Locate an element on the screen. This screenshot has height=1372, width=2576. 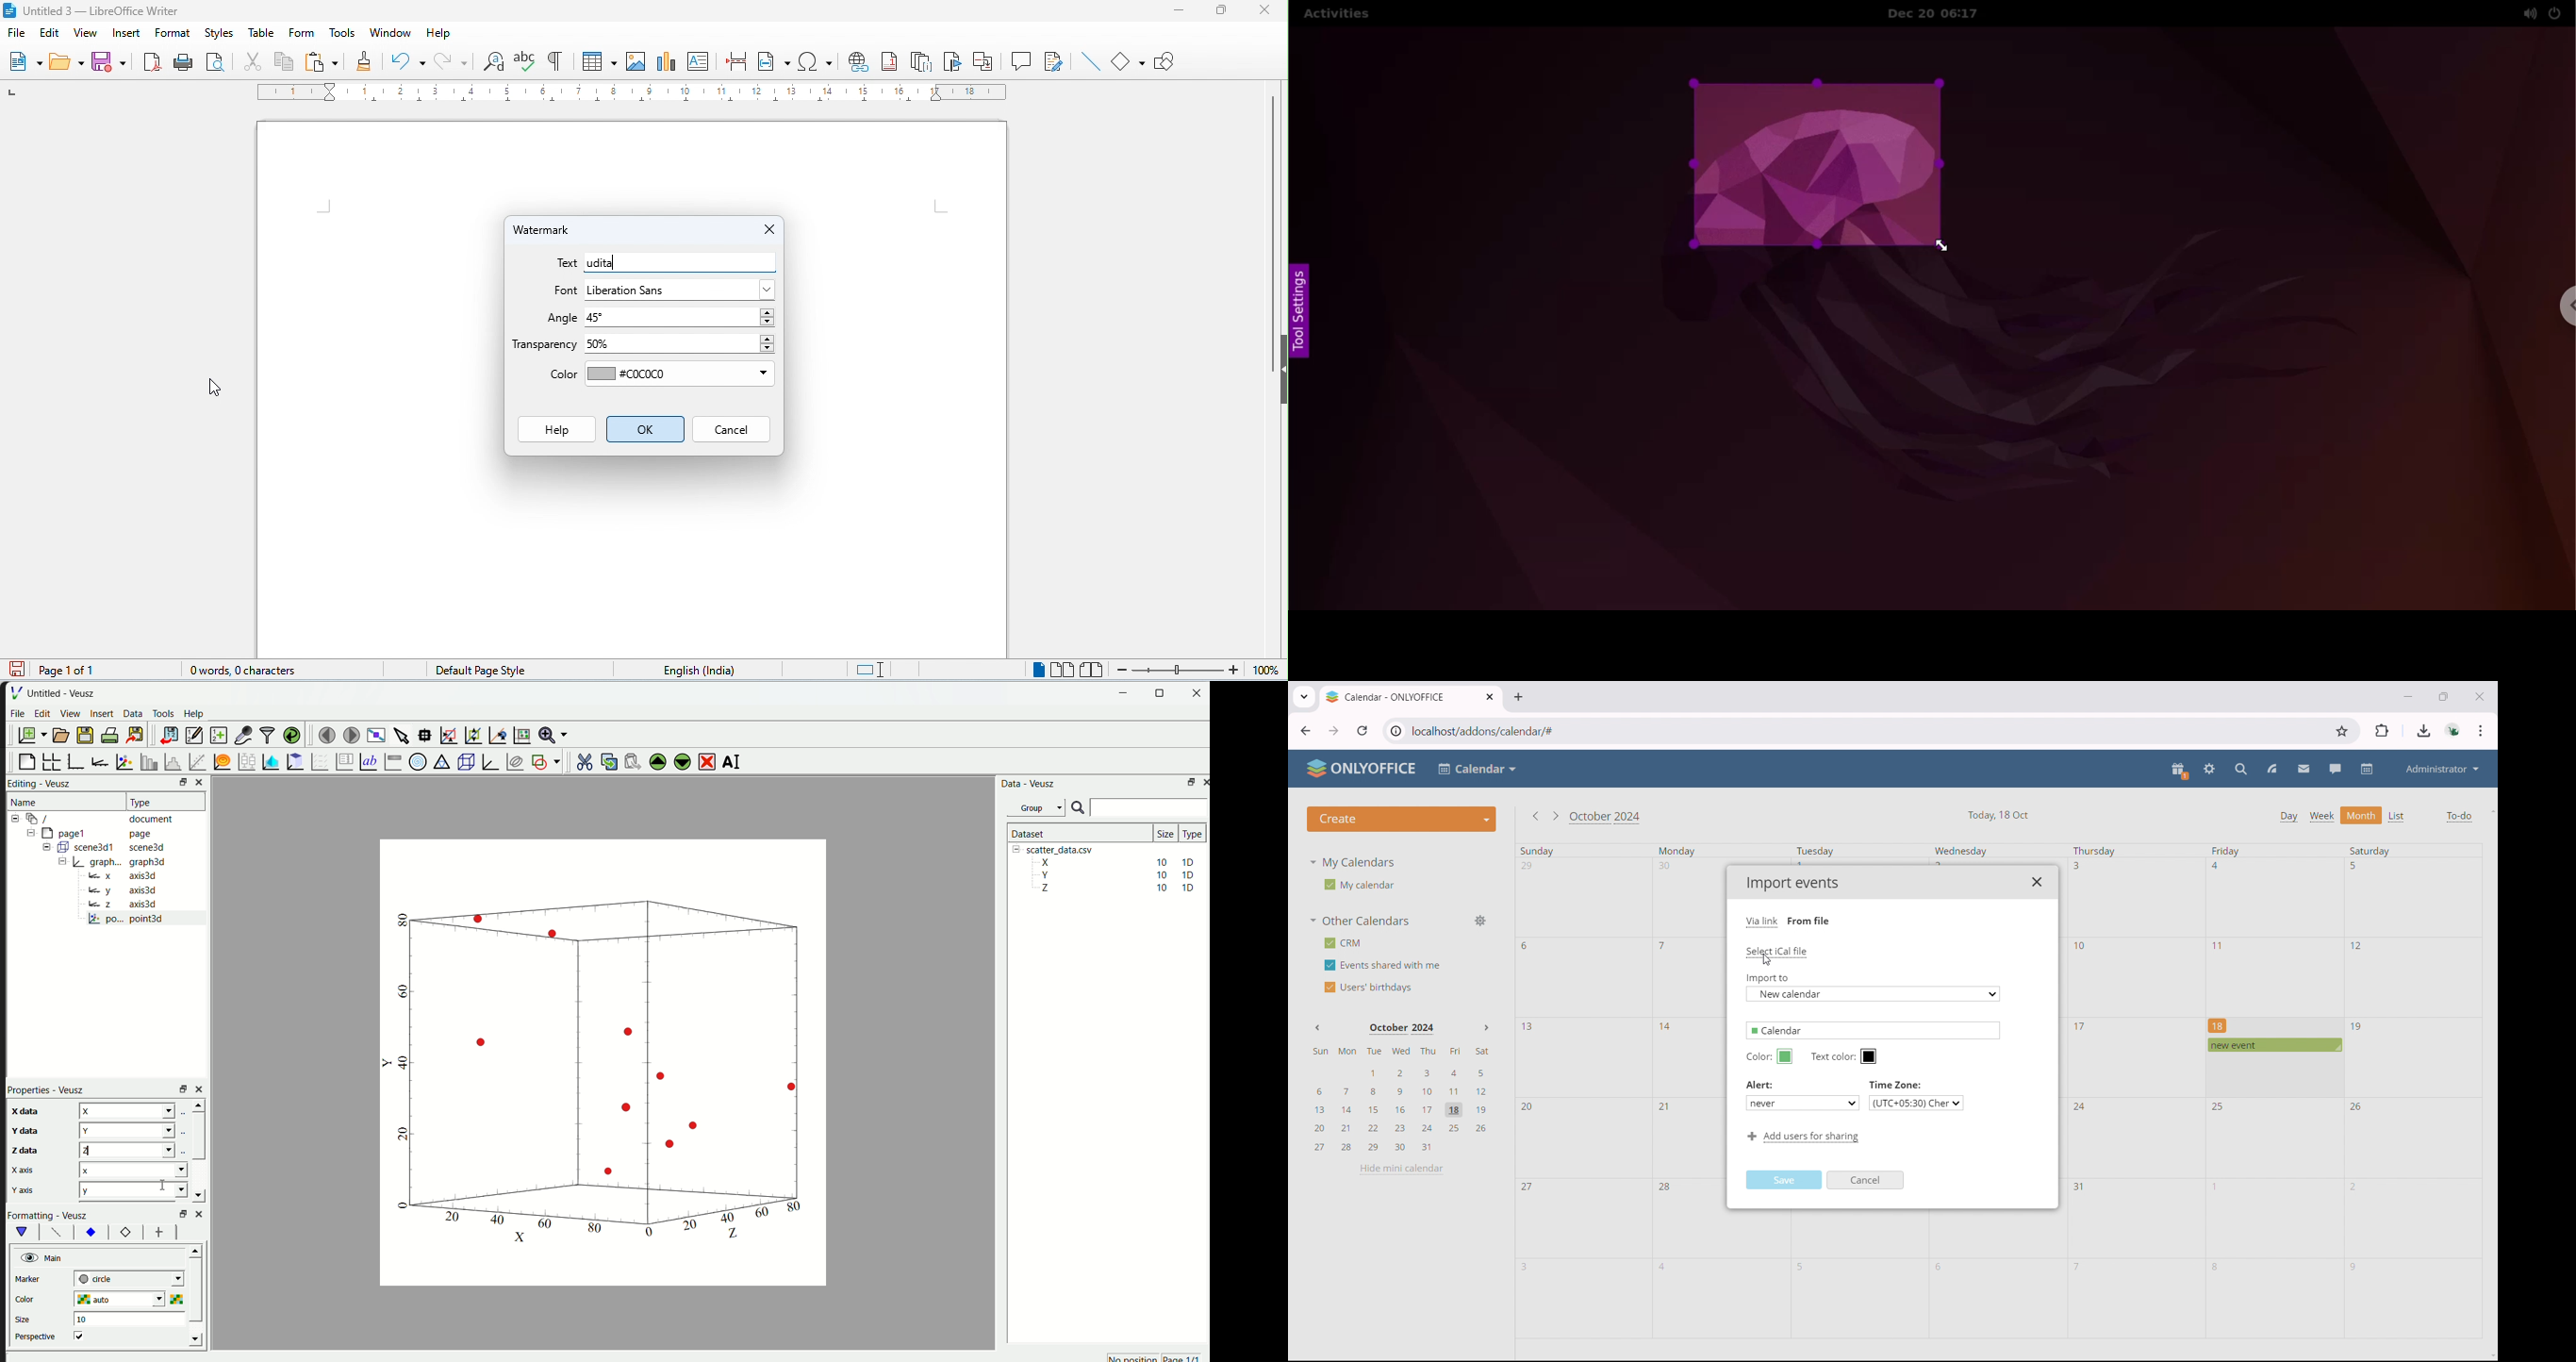
save is located at coordinates (15, 669).